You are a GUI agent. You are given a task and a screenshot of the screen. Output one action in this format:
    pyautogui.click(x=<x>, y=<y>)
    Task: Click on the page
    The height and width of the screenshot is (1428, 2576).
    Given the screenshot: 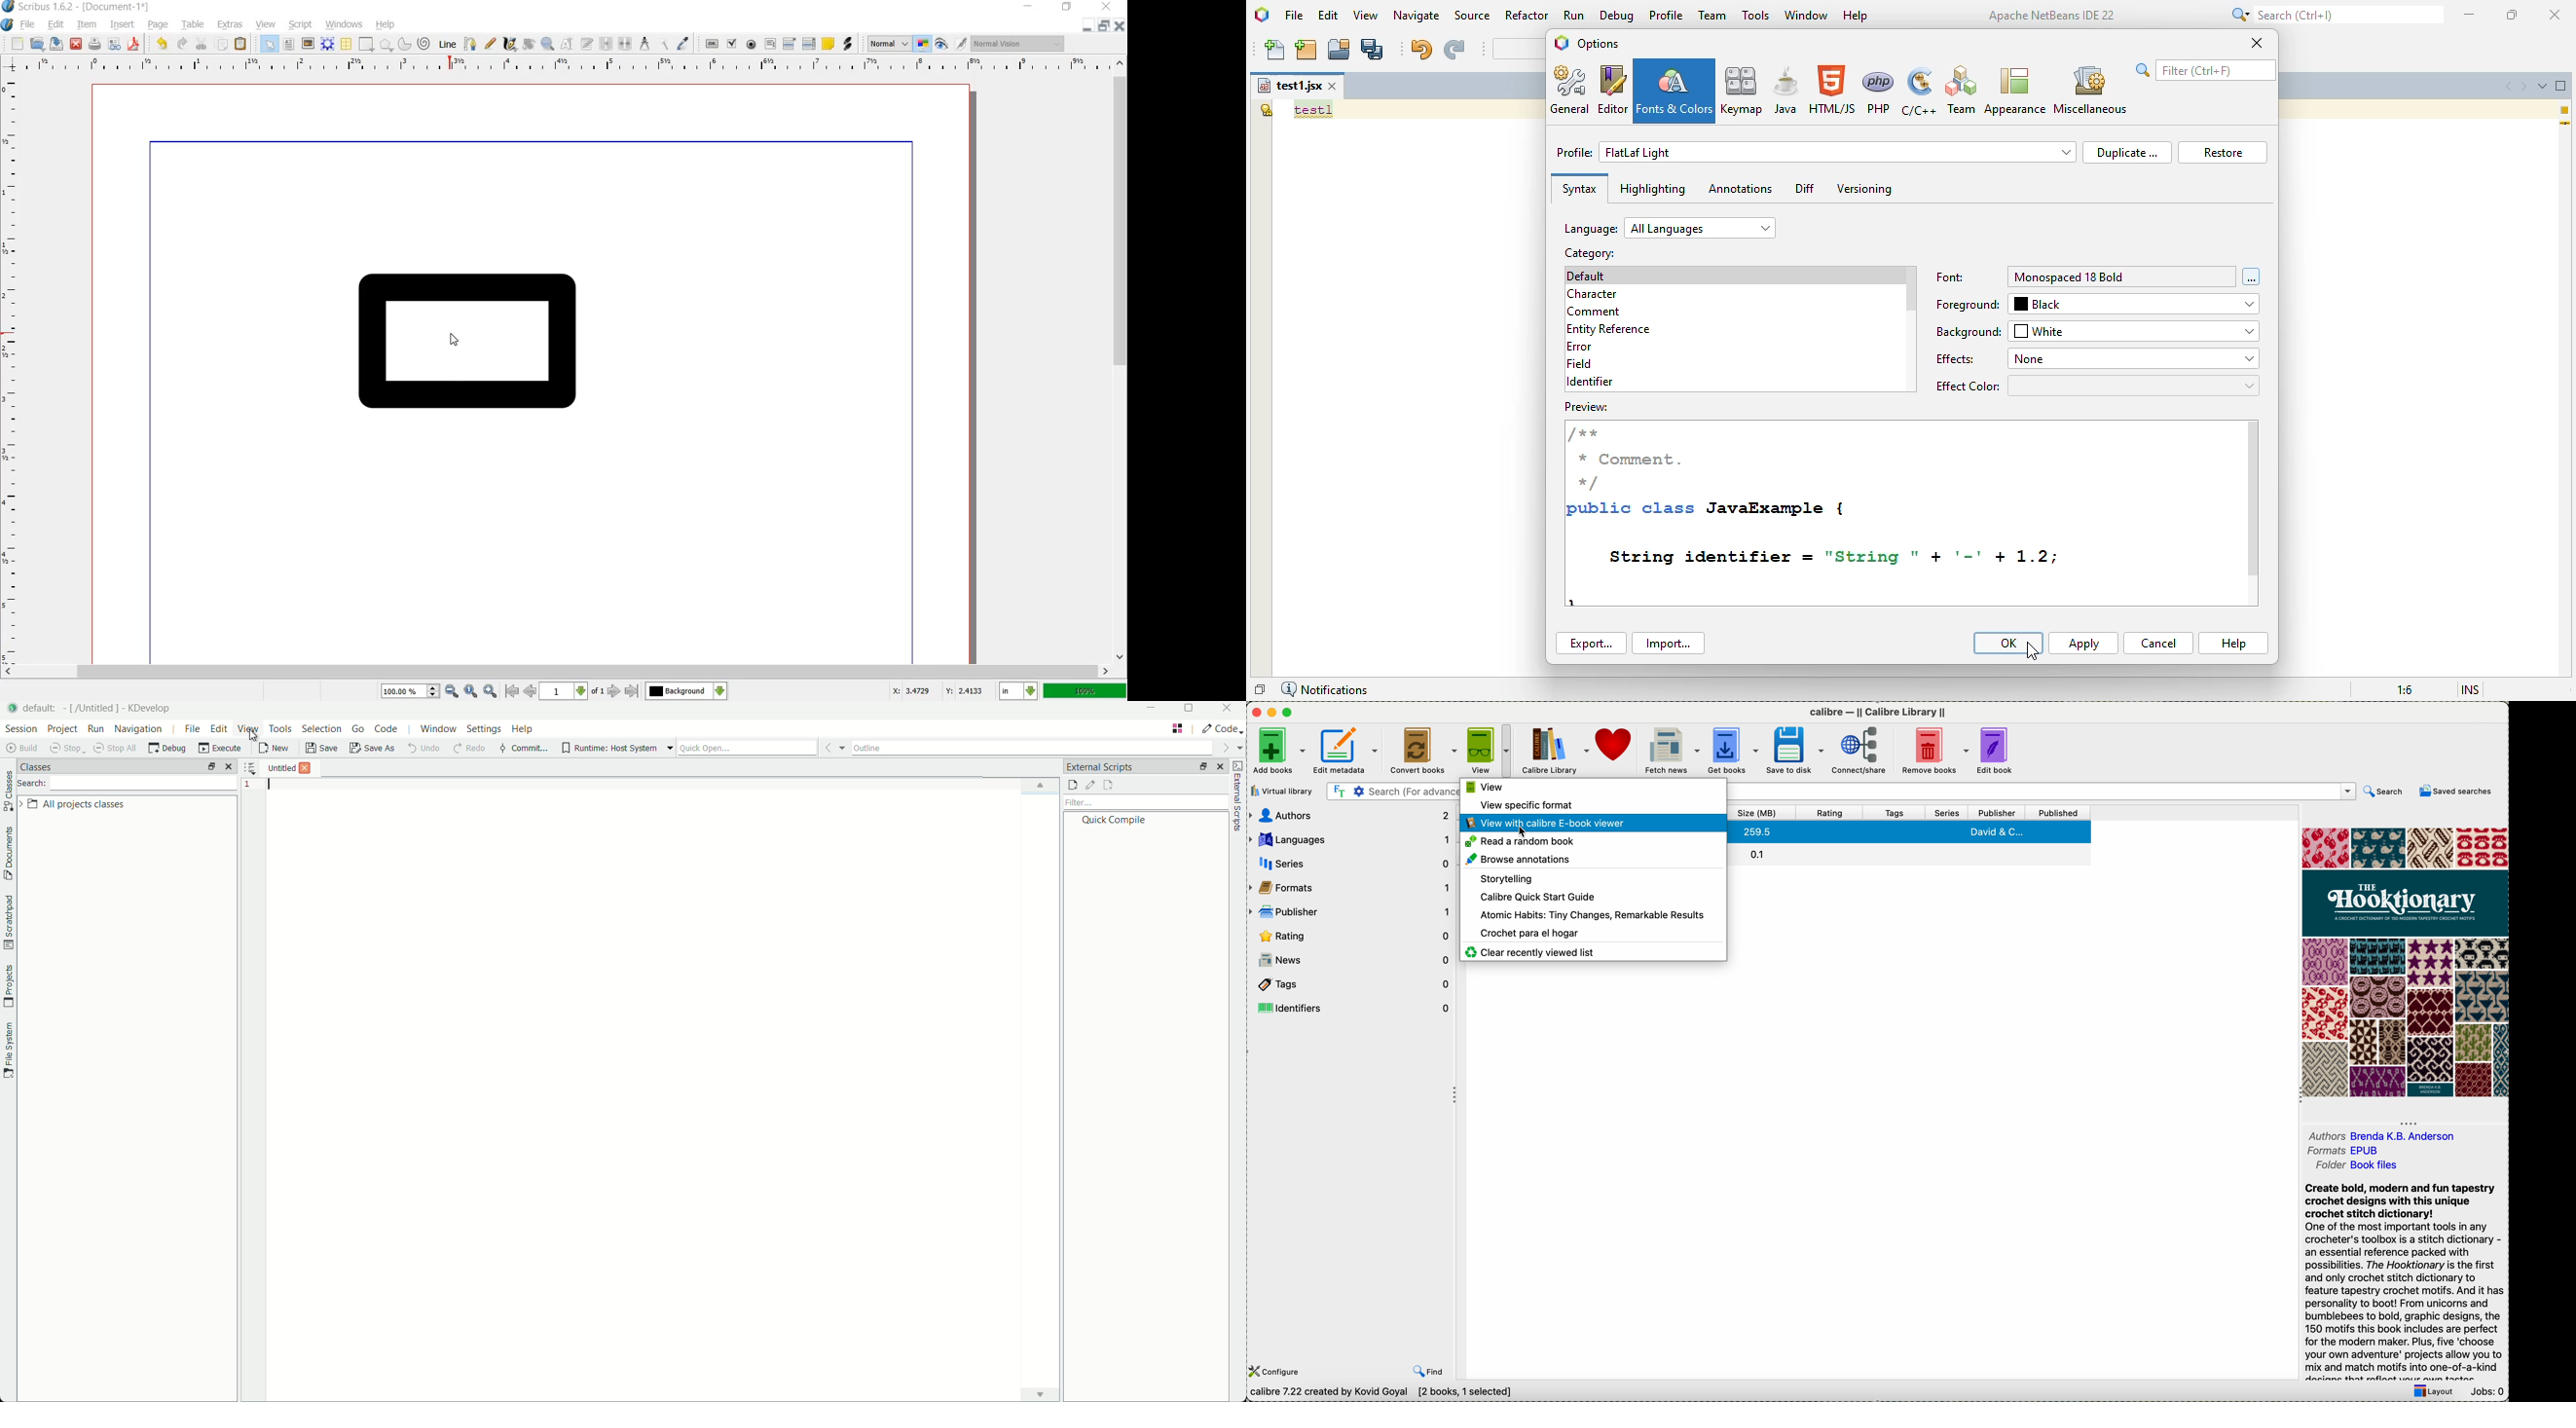 What is the action you would take?
    pyautogui.click(x=157, y=26)
    